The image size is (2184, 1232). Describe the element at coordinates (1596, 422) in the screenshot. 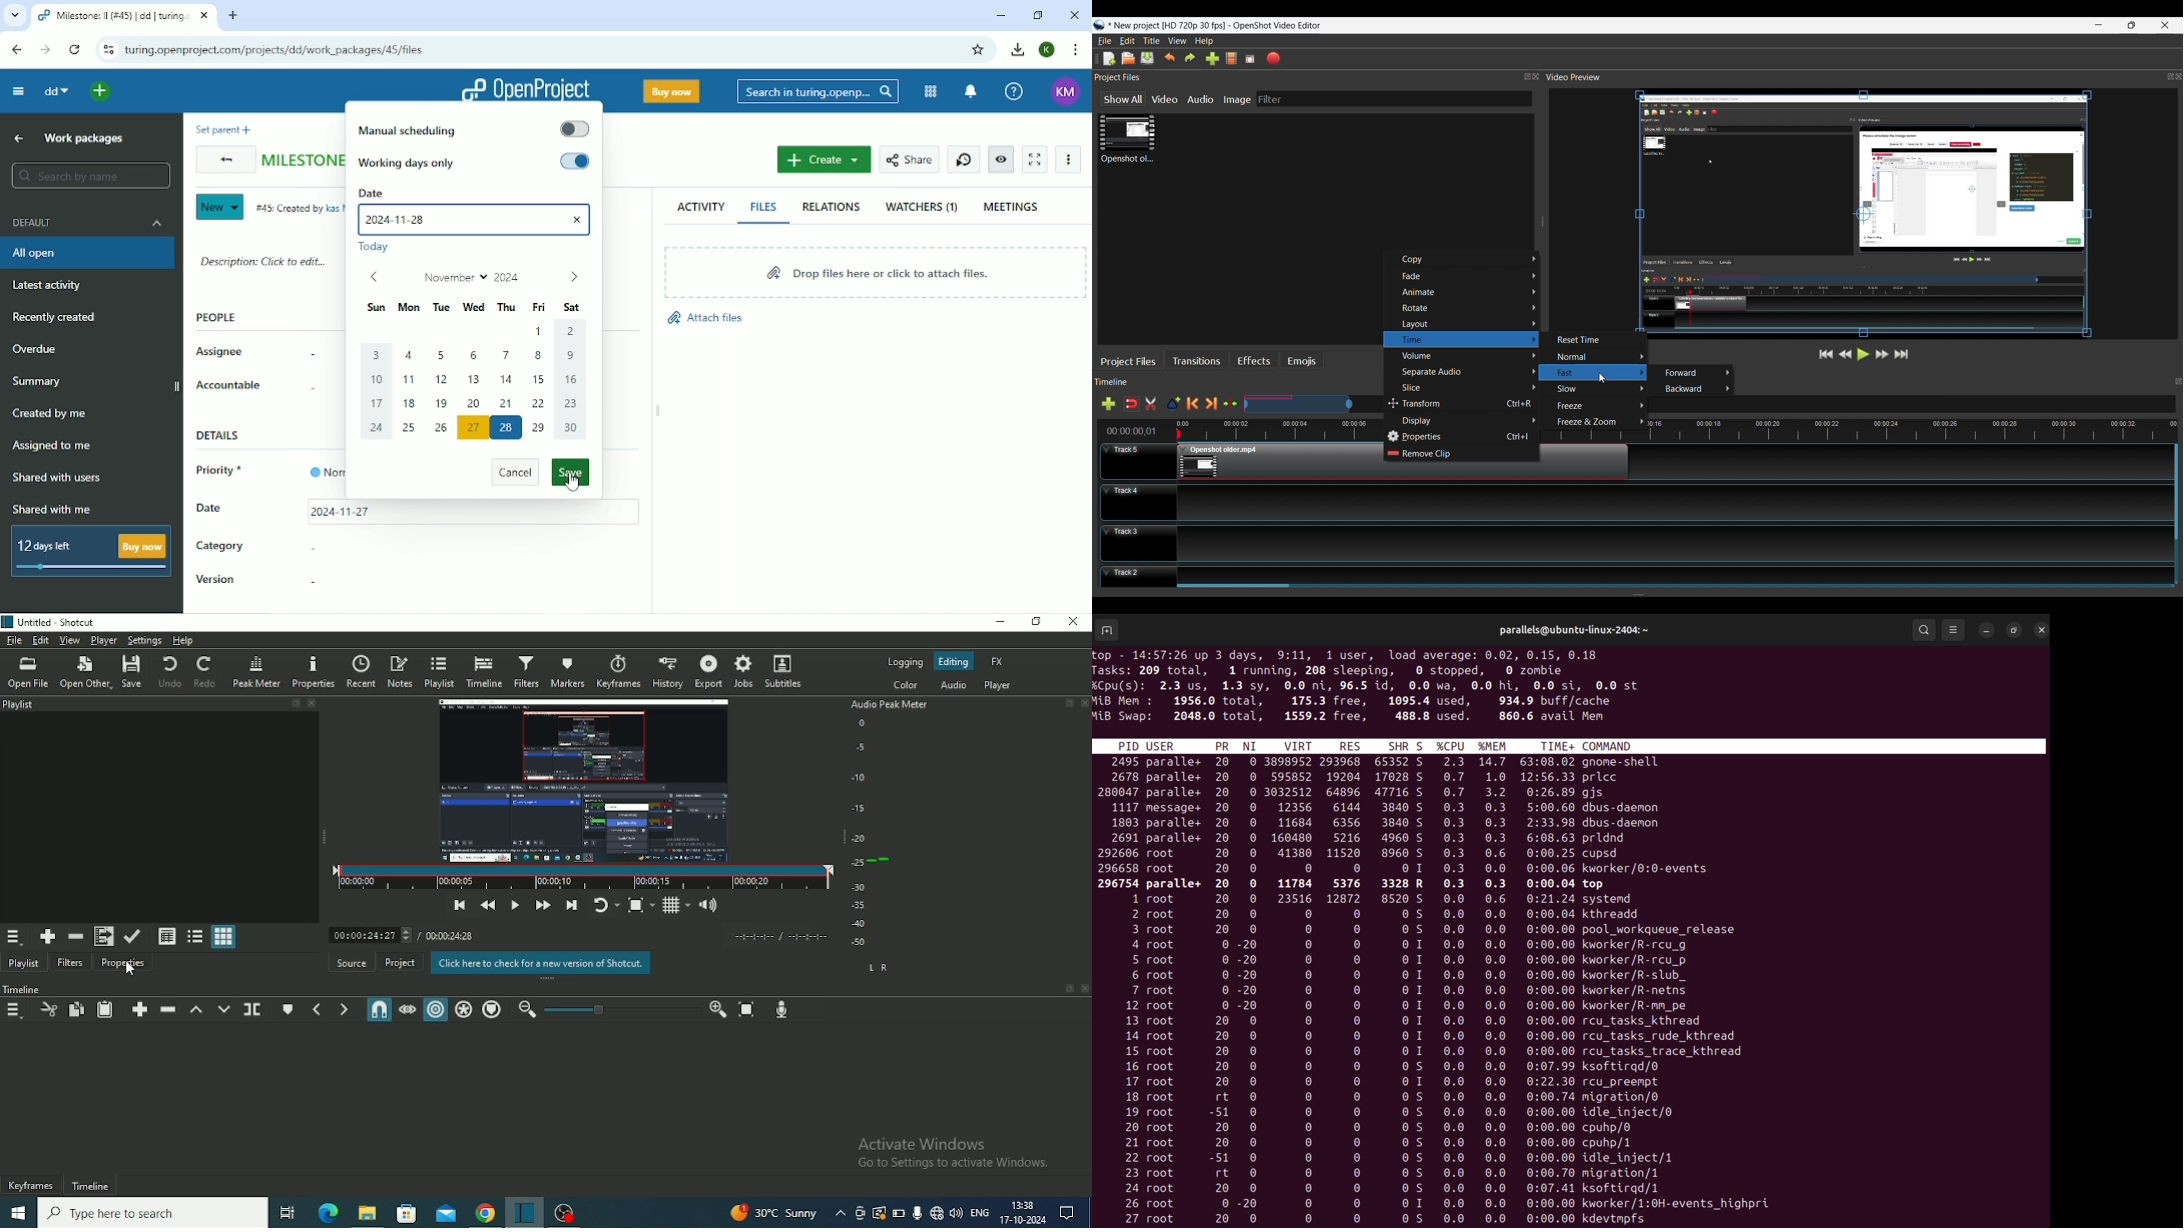

I see `Freeze & Zoom` at that location.